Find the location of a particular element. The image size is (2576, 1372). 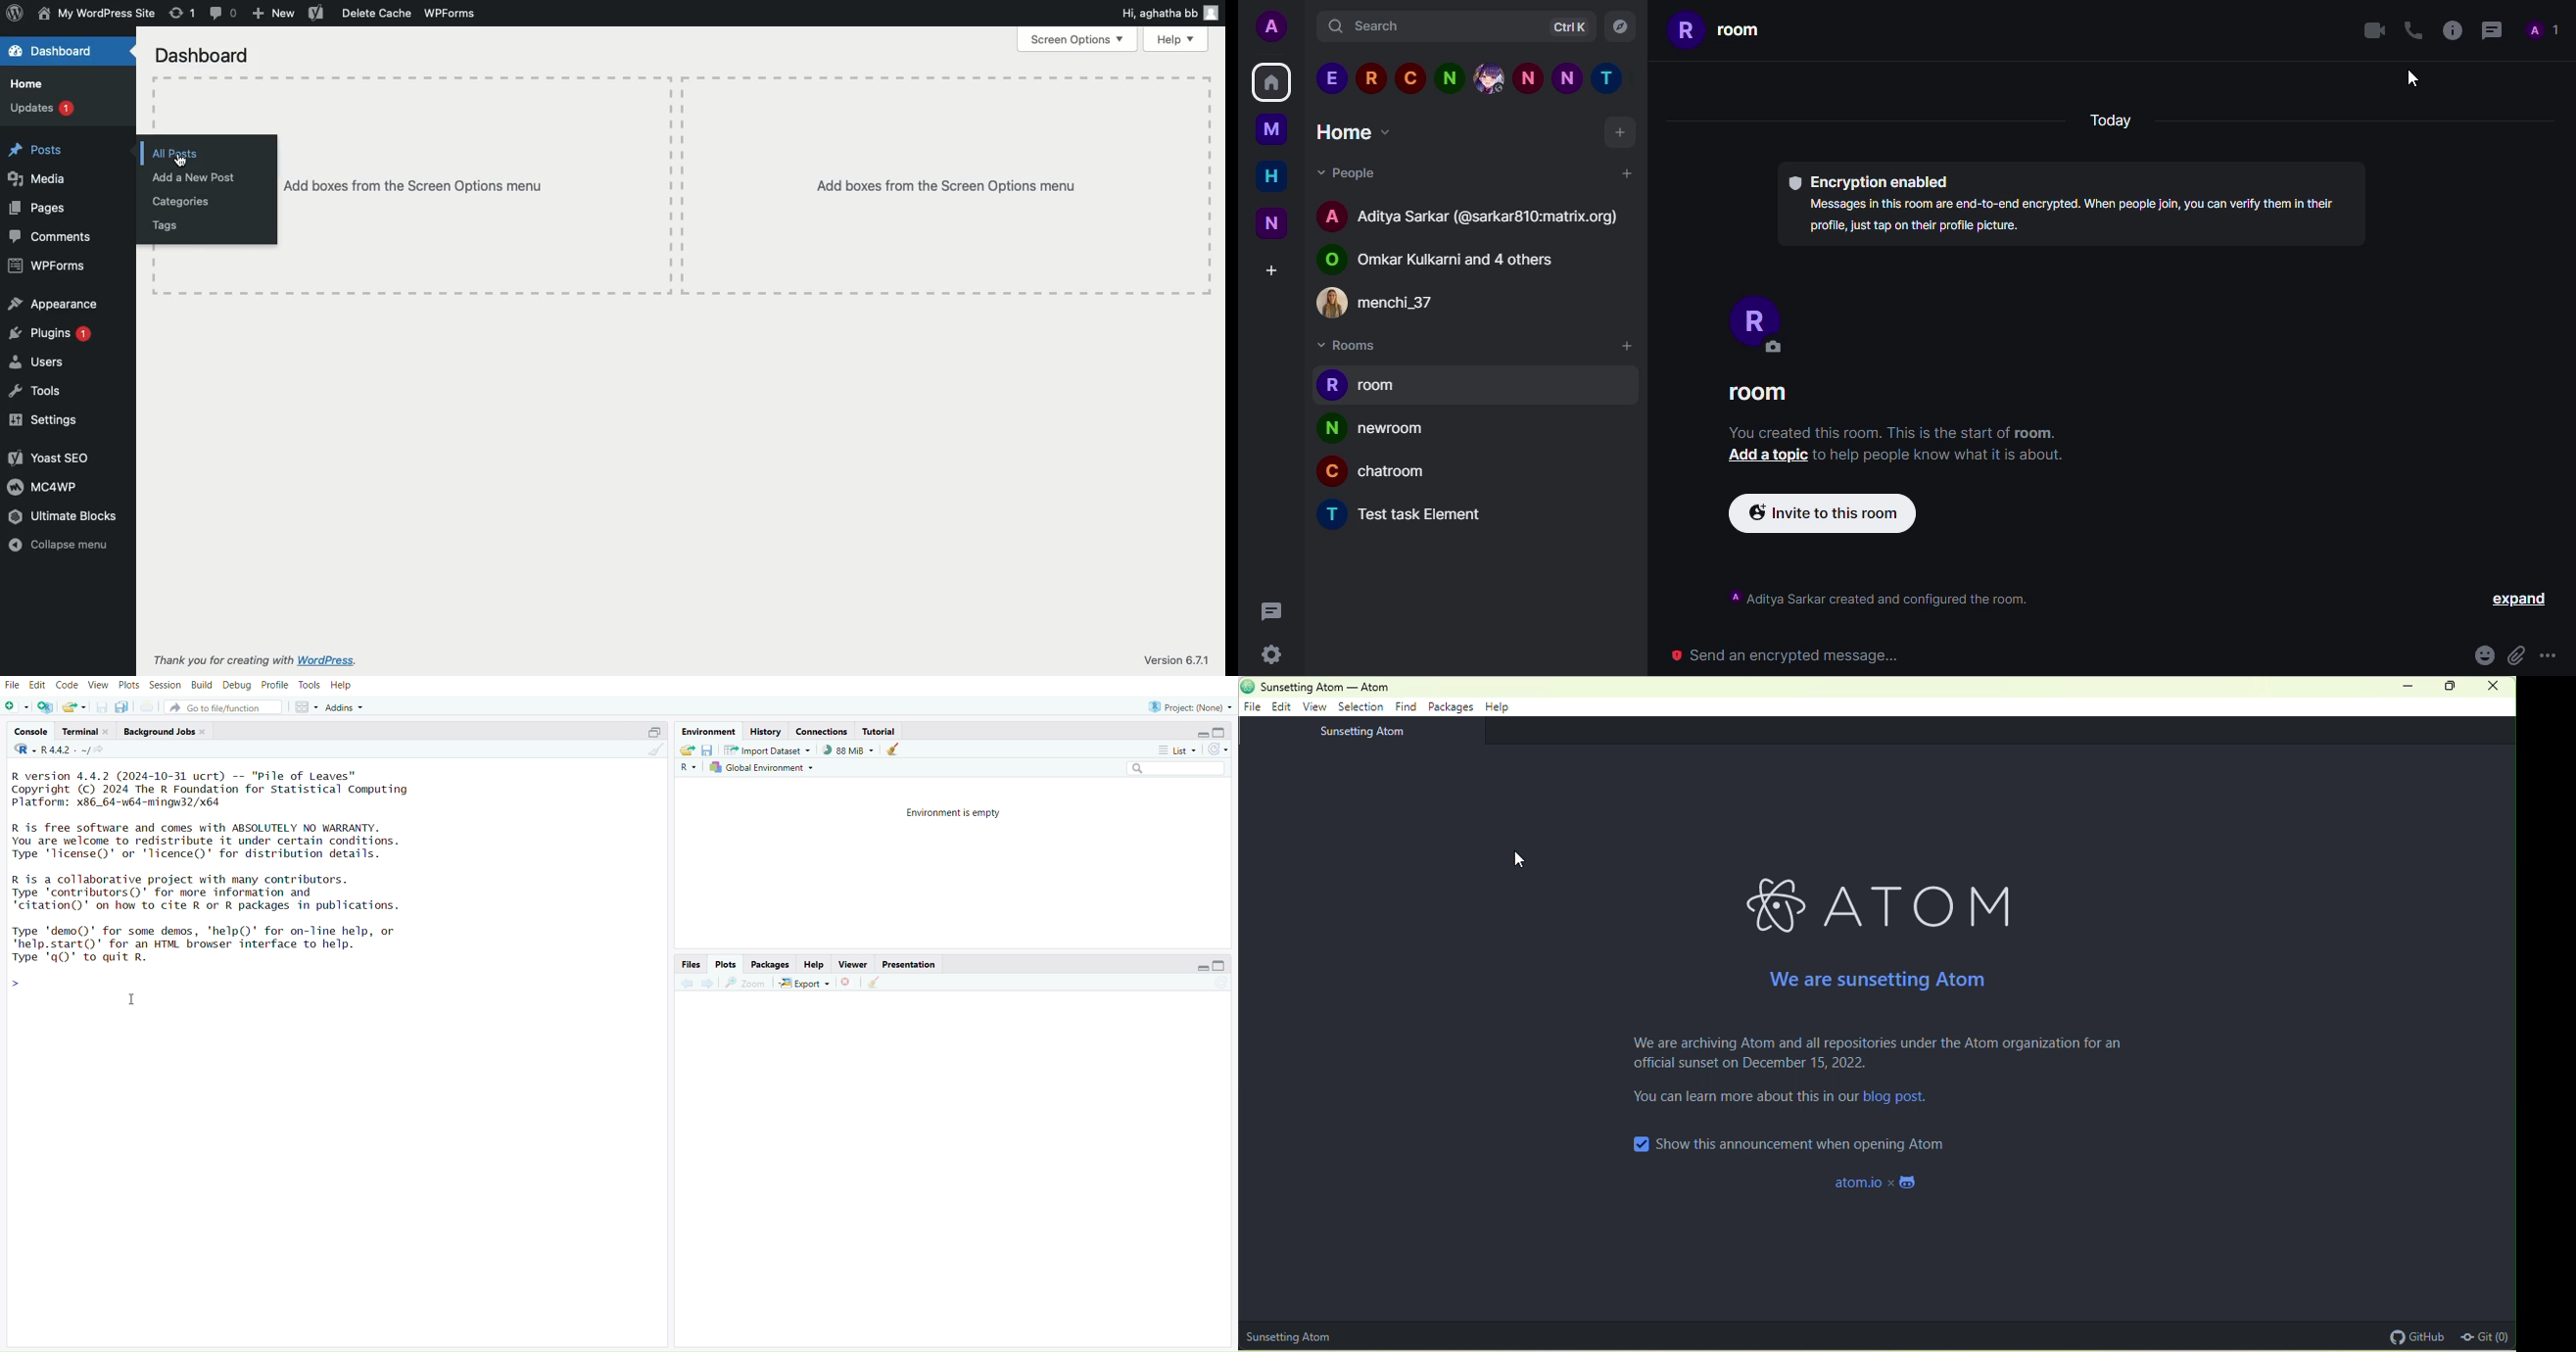

build is located at coordinates (202, 685).